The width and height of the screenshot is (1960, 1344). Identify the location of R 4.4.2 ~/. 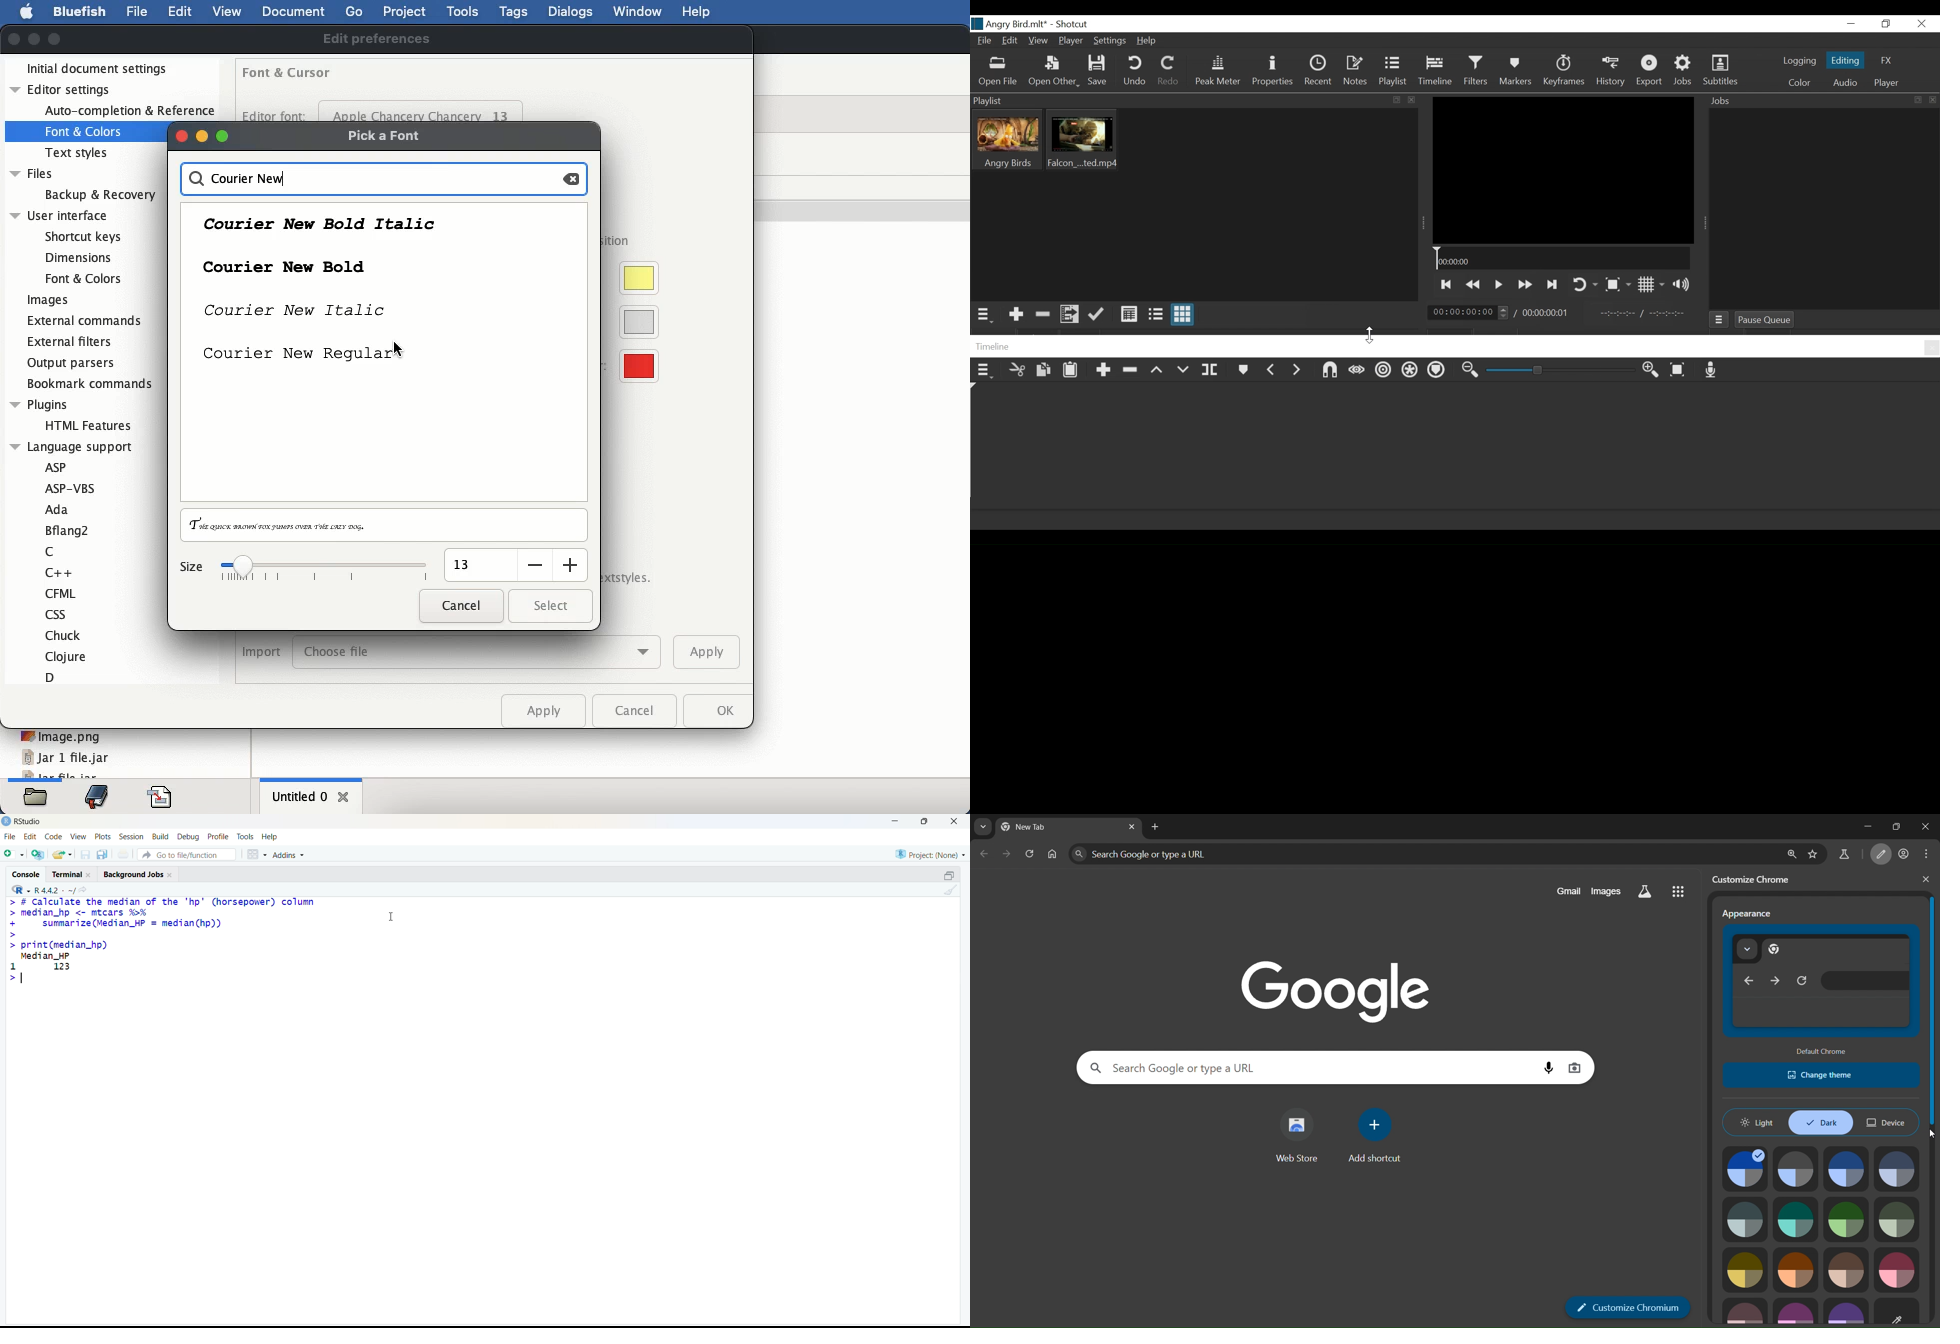
(56, 890).